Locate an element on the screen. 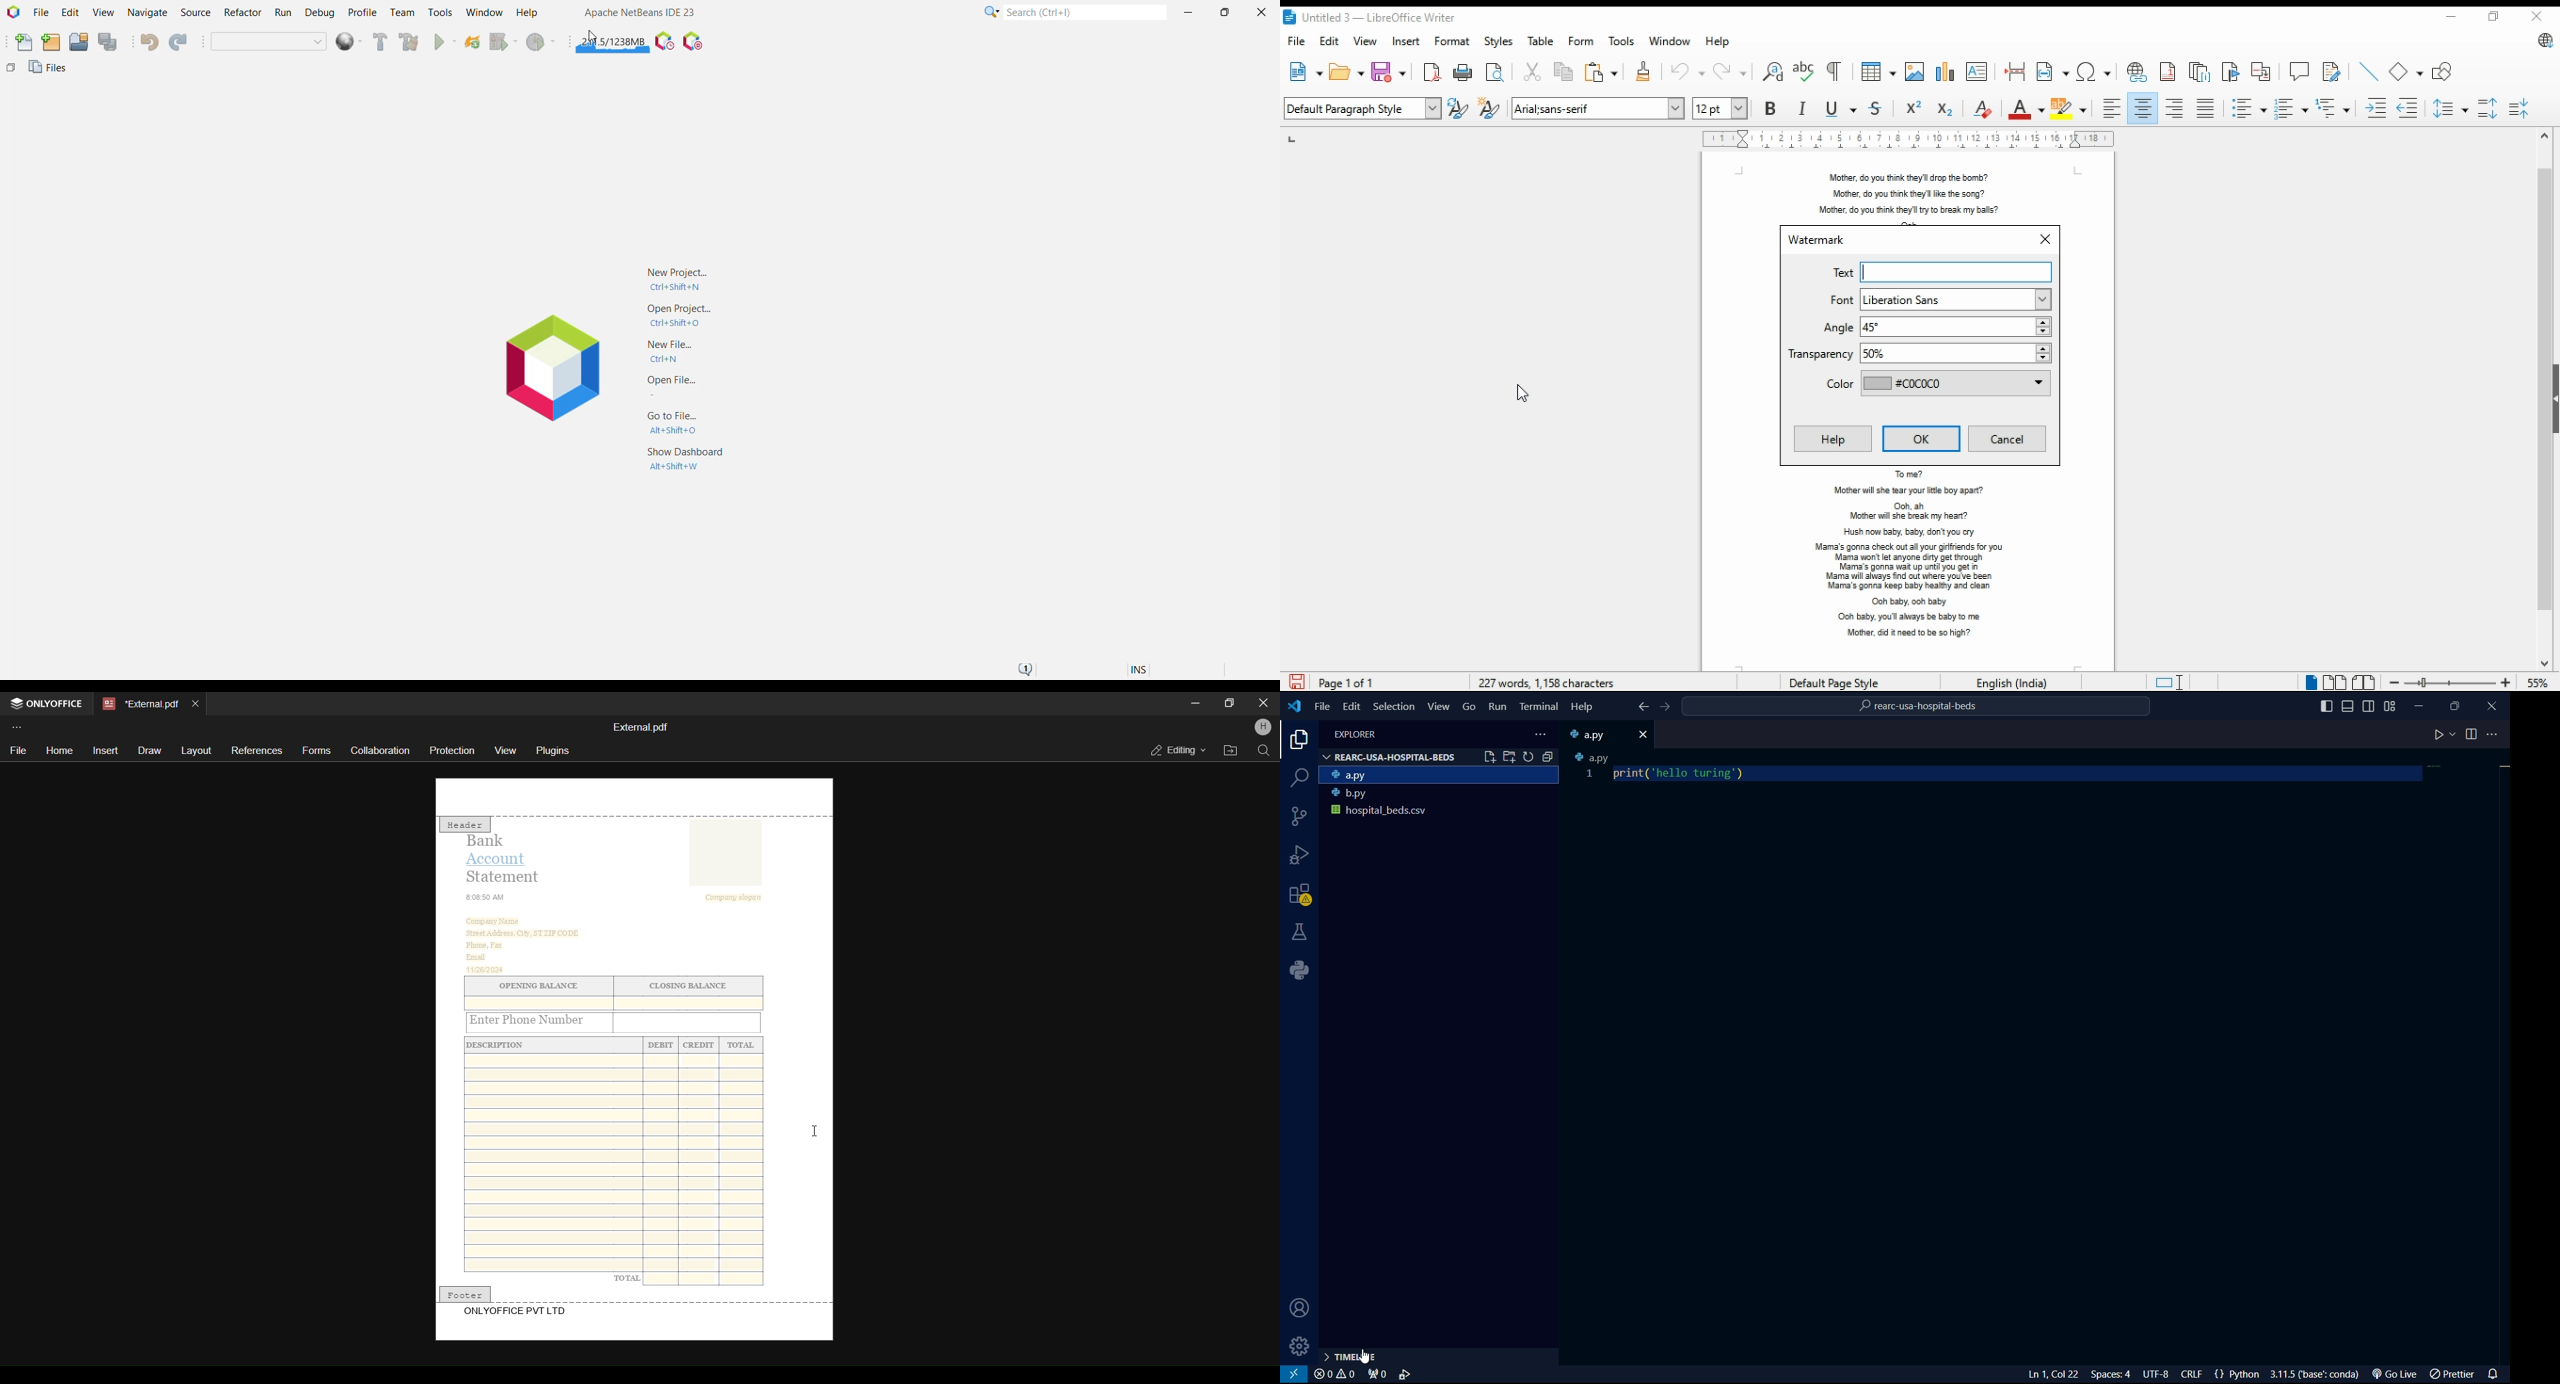  simple shapes is located at coordinates (2405, 72).